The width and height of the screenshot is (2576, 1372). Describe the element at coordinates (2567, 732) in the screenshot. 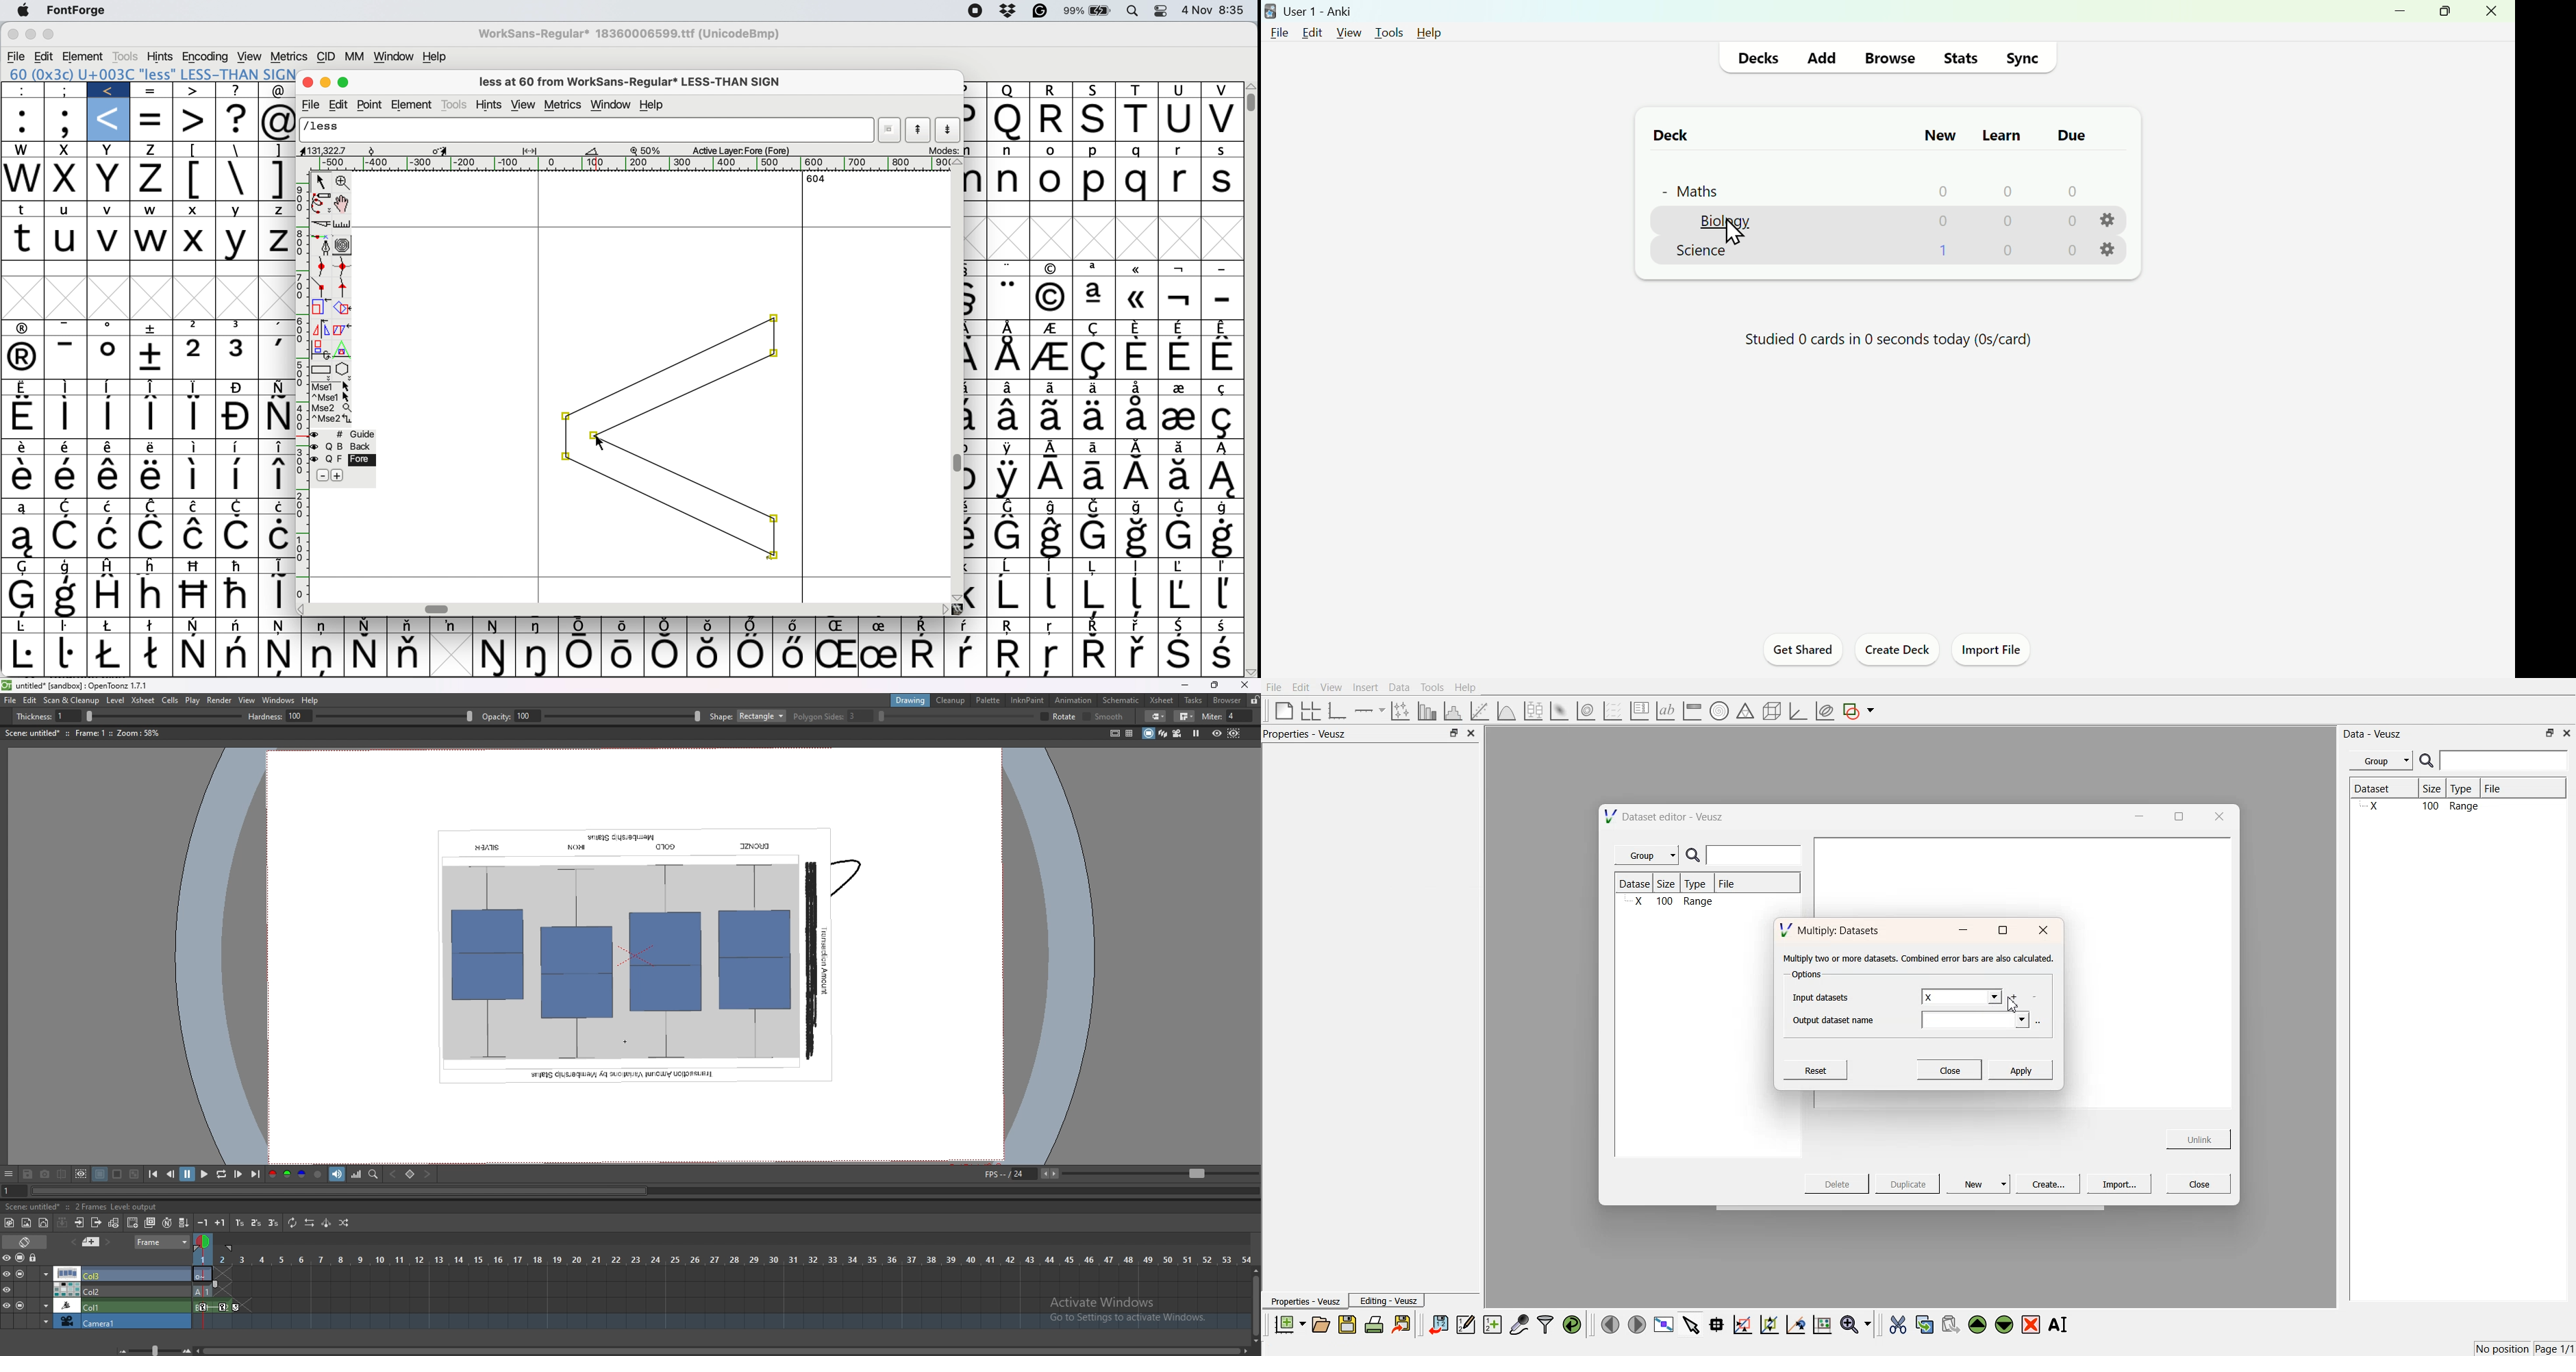

I see `close` at that location.